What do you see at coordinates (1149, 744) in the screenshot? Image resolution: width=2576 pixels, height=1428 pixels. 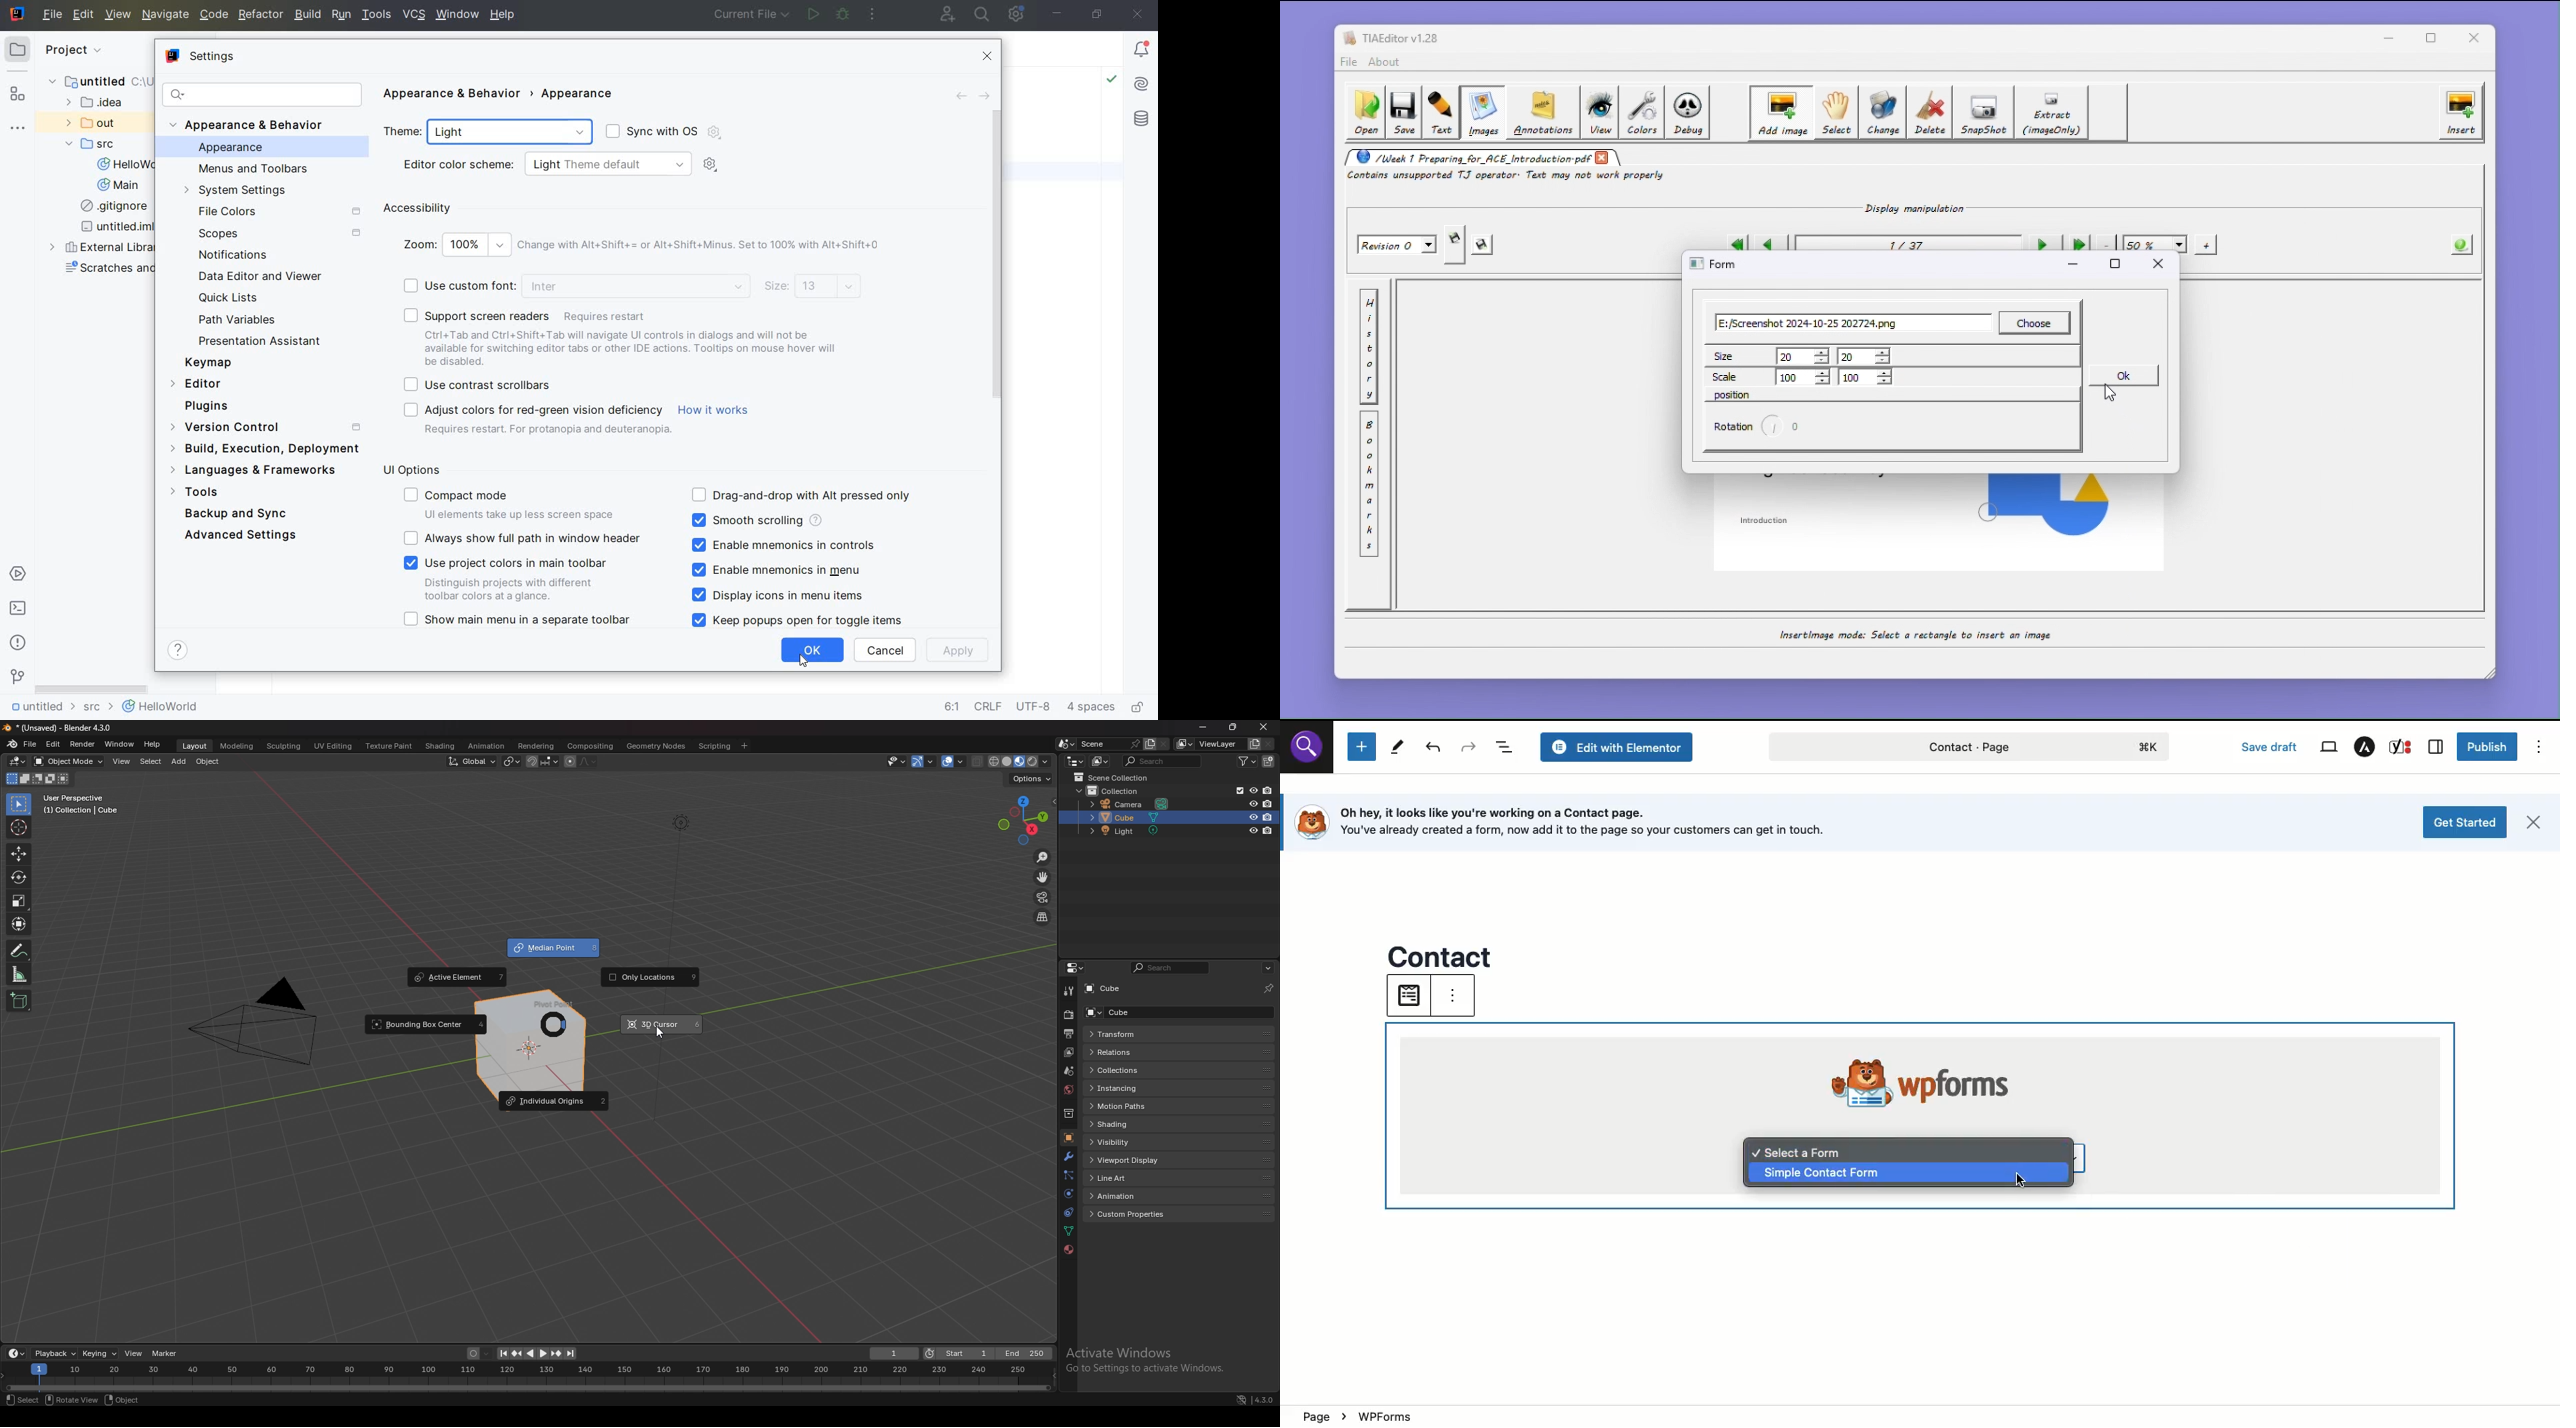 I see `add scene` at bounding box center [1149, 744].